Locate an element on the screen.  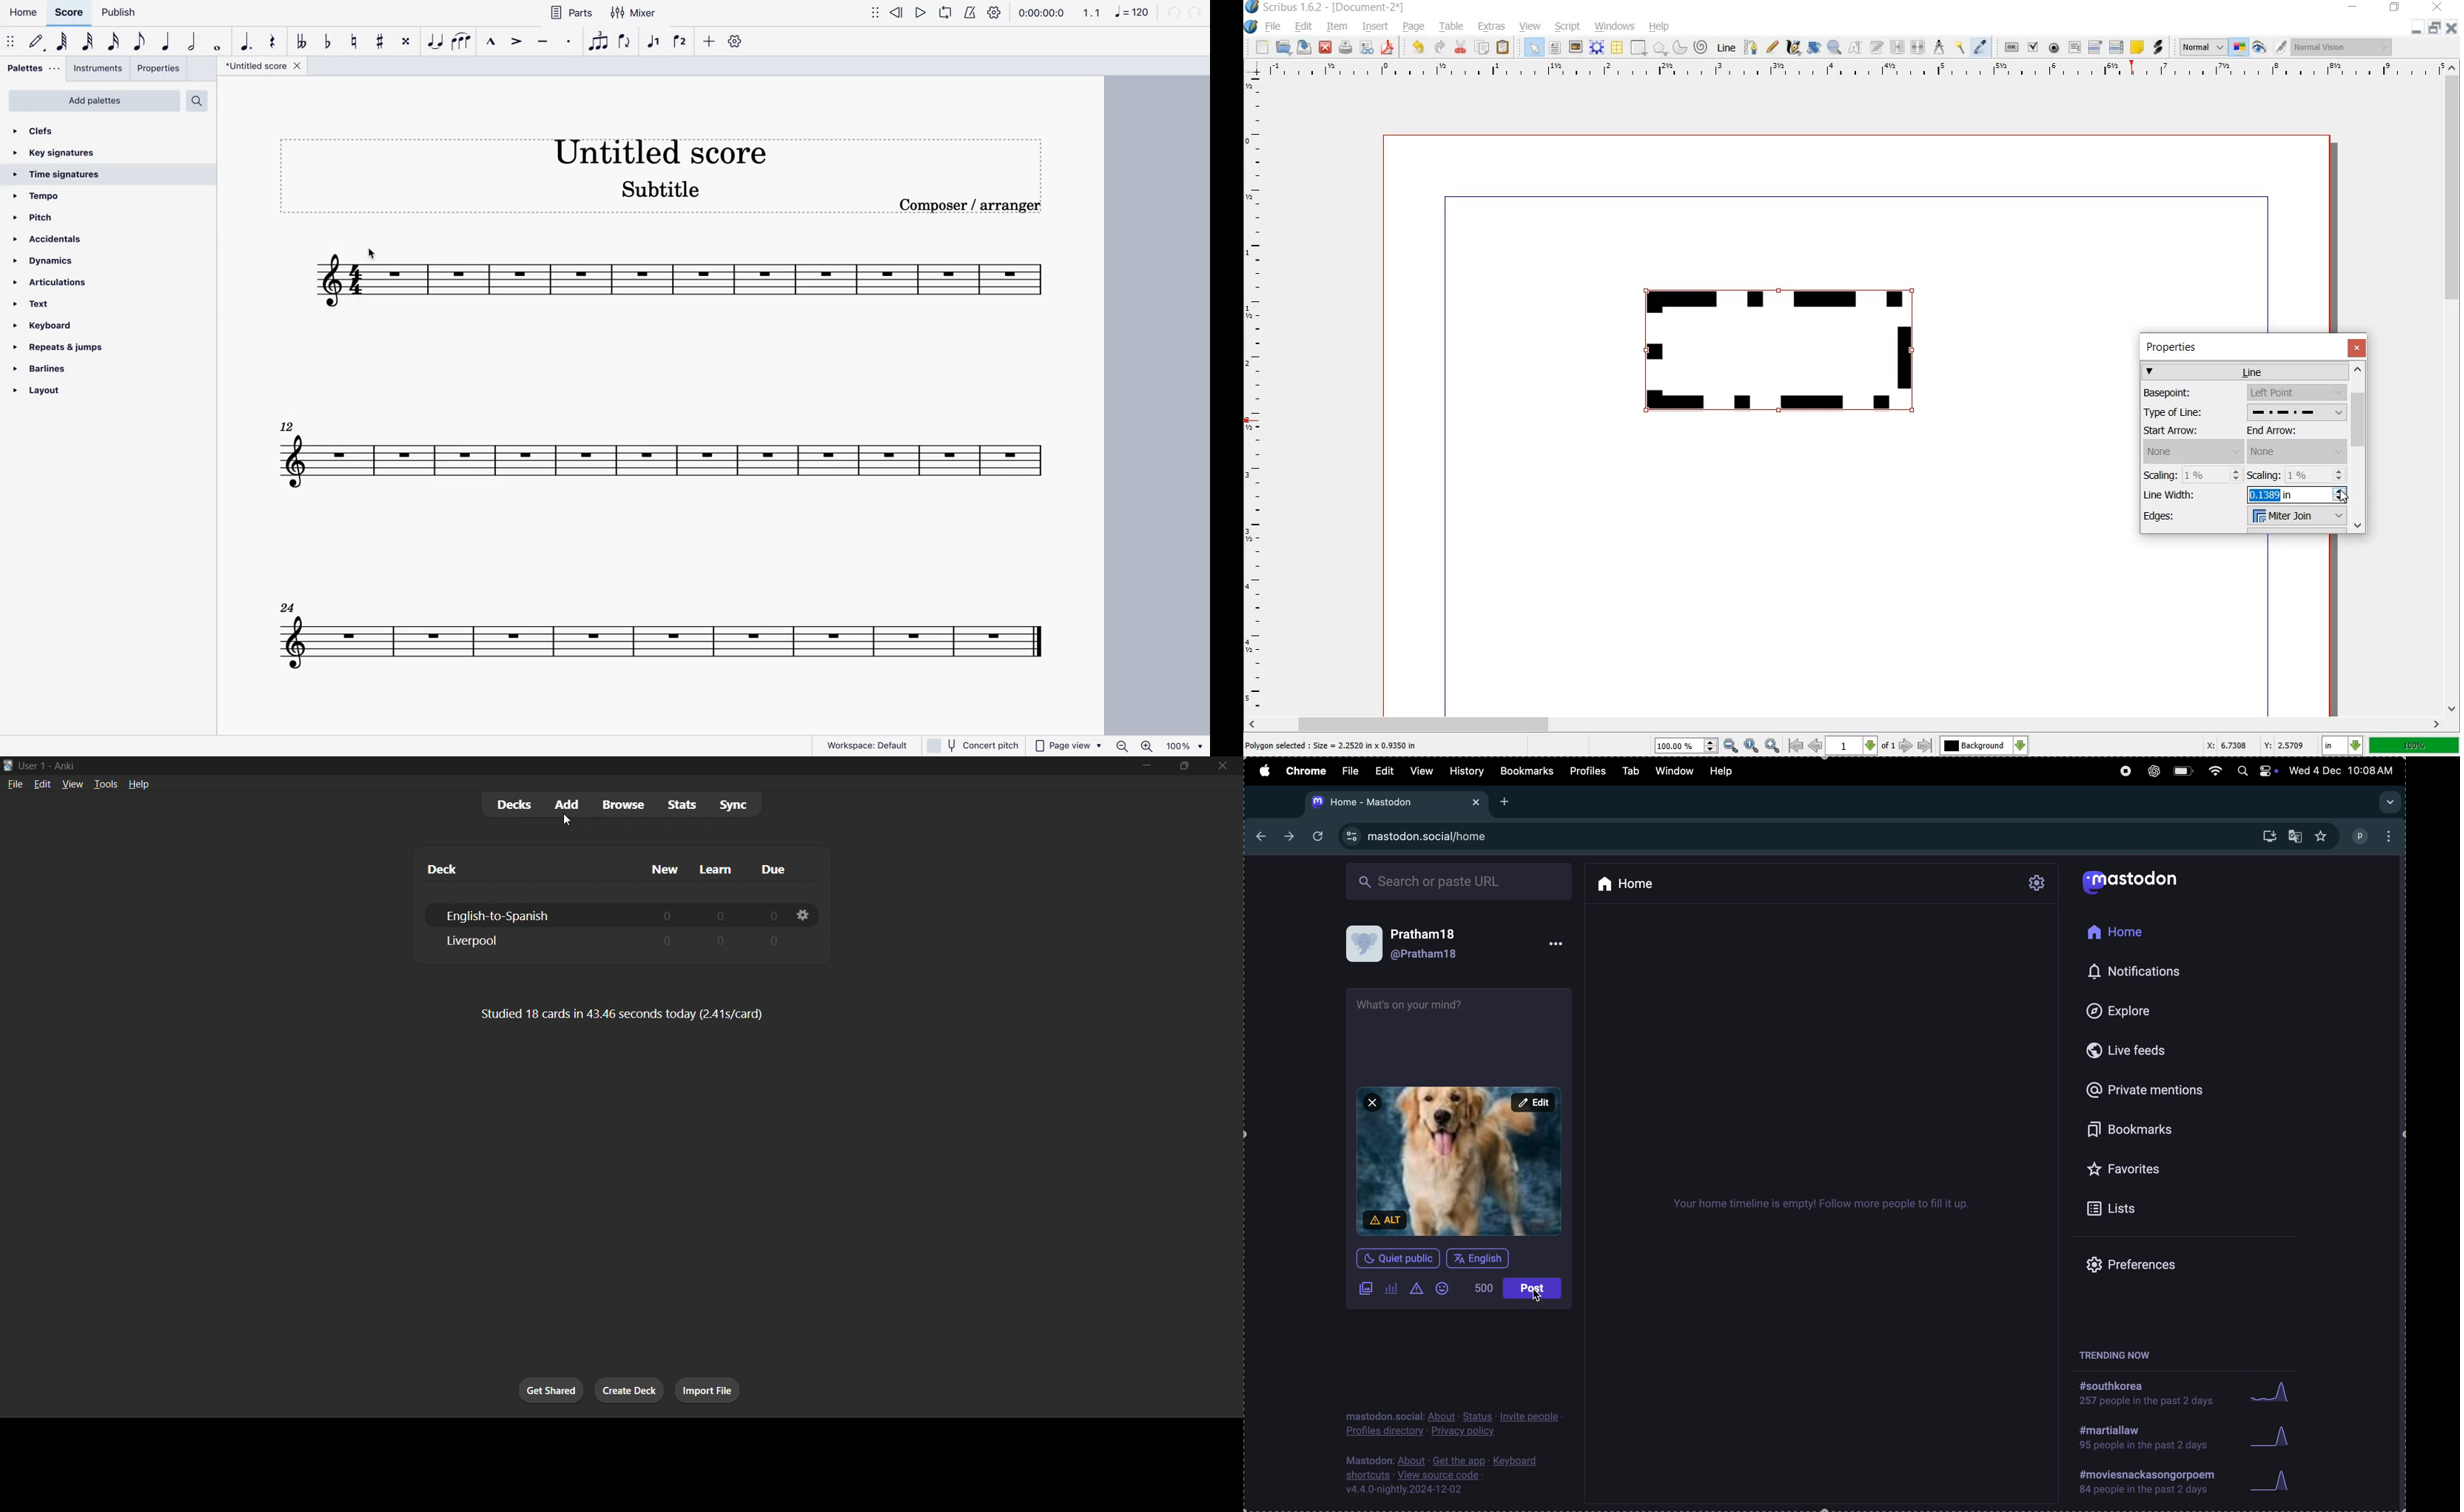
Privacy policy is located at coordinates (1455, 1425).